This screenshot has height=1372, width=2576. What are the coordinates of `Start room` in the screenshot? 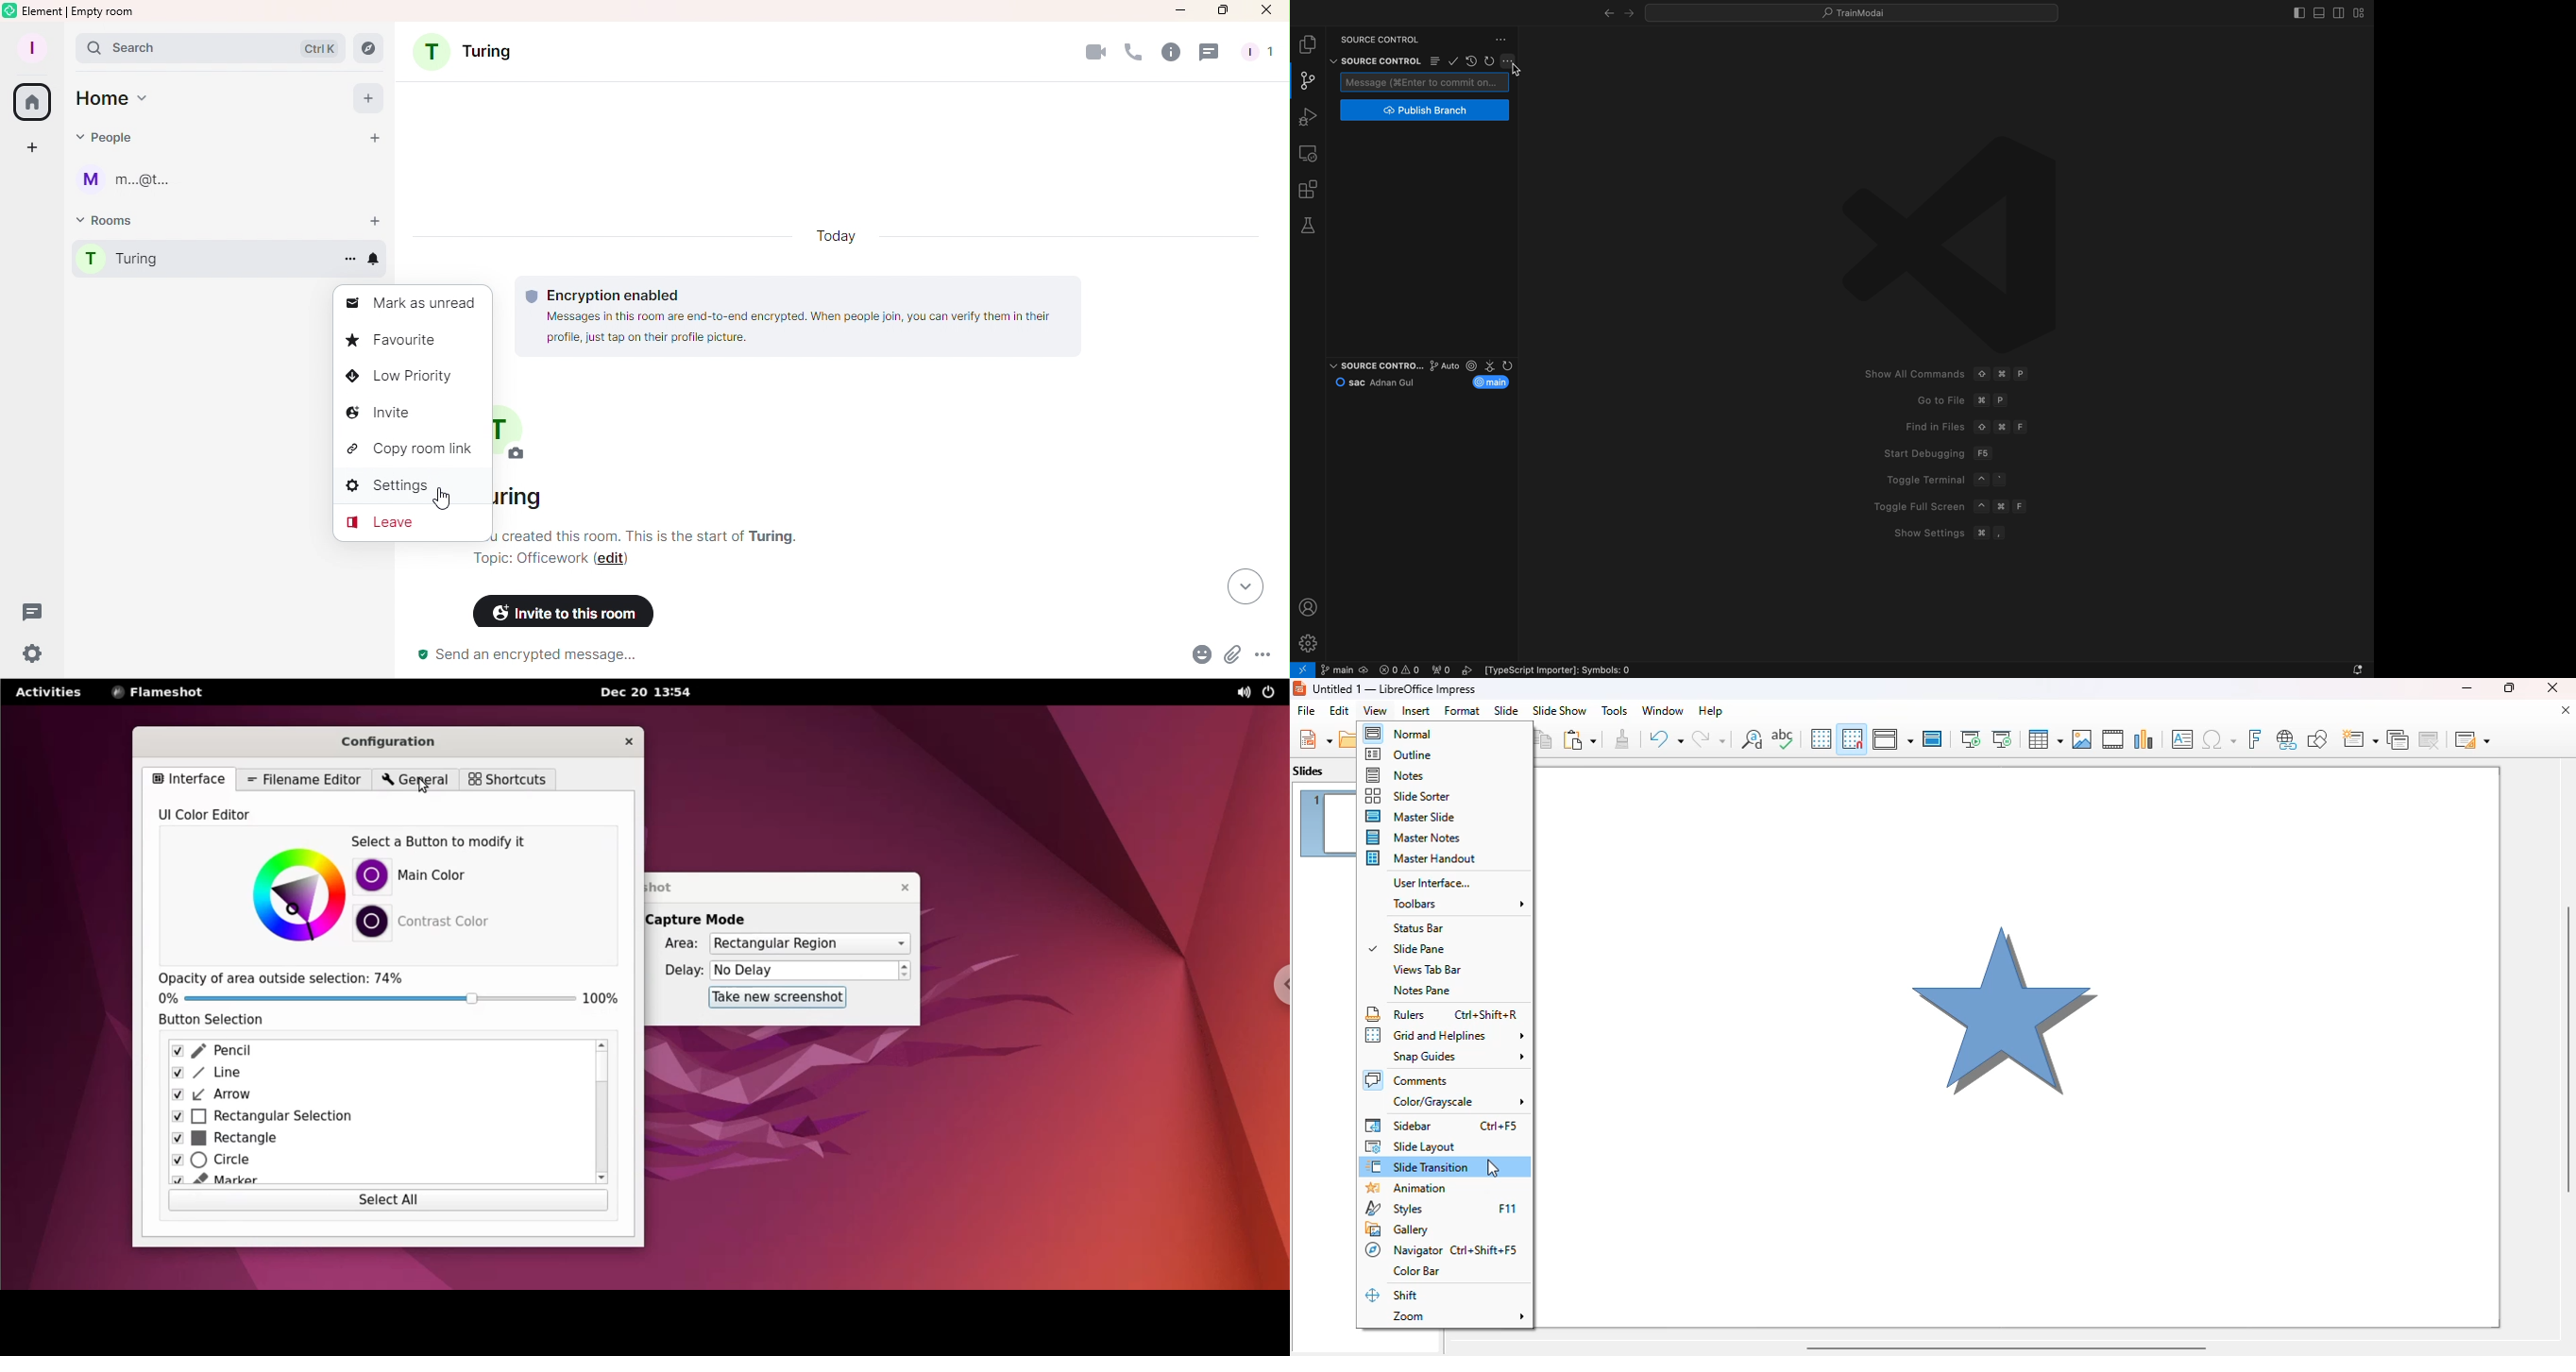 It's located at (377, 220).